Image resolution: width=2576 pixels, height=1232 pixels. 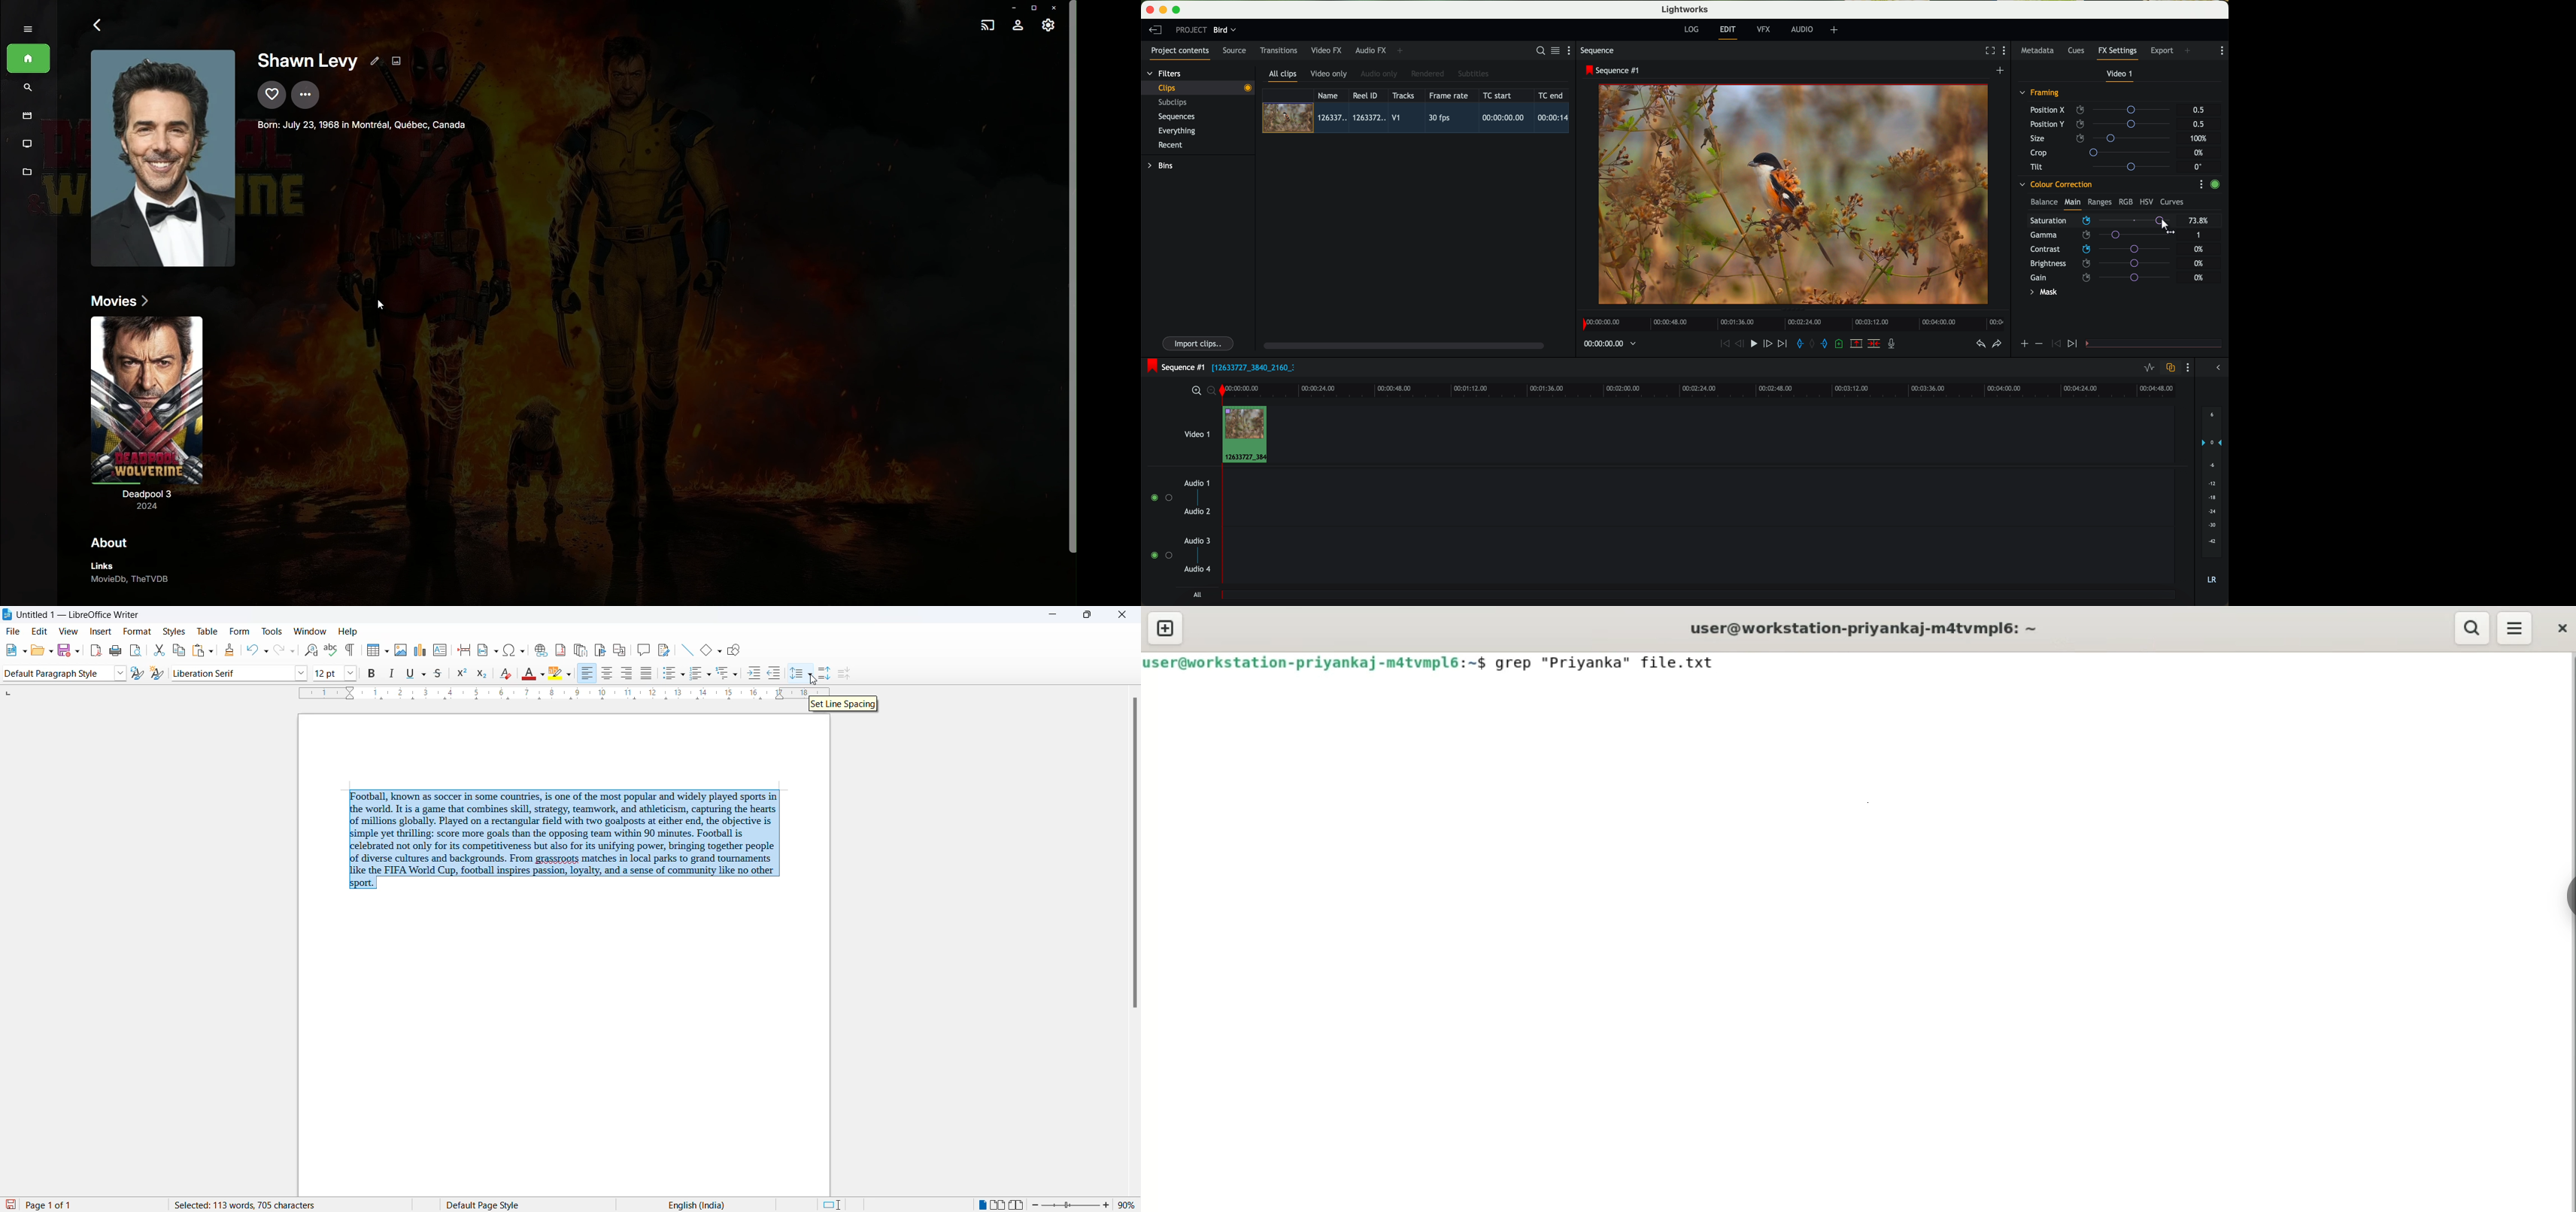 What do you see at coordinates (1403, 345) in the screenshot?
I see `scroll bar` at bounding box center [1403, 345].